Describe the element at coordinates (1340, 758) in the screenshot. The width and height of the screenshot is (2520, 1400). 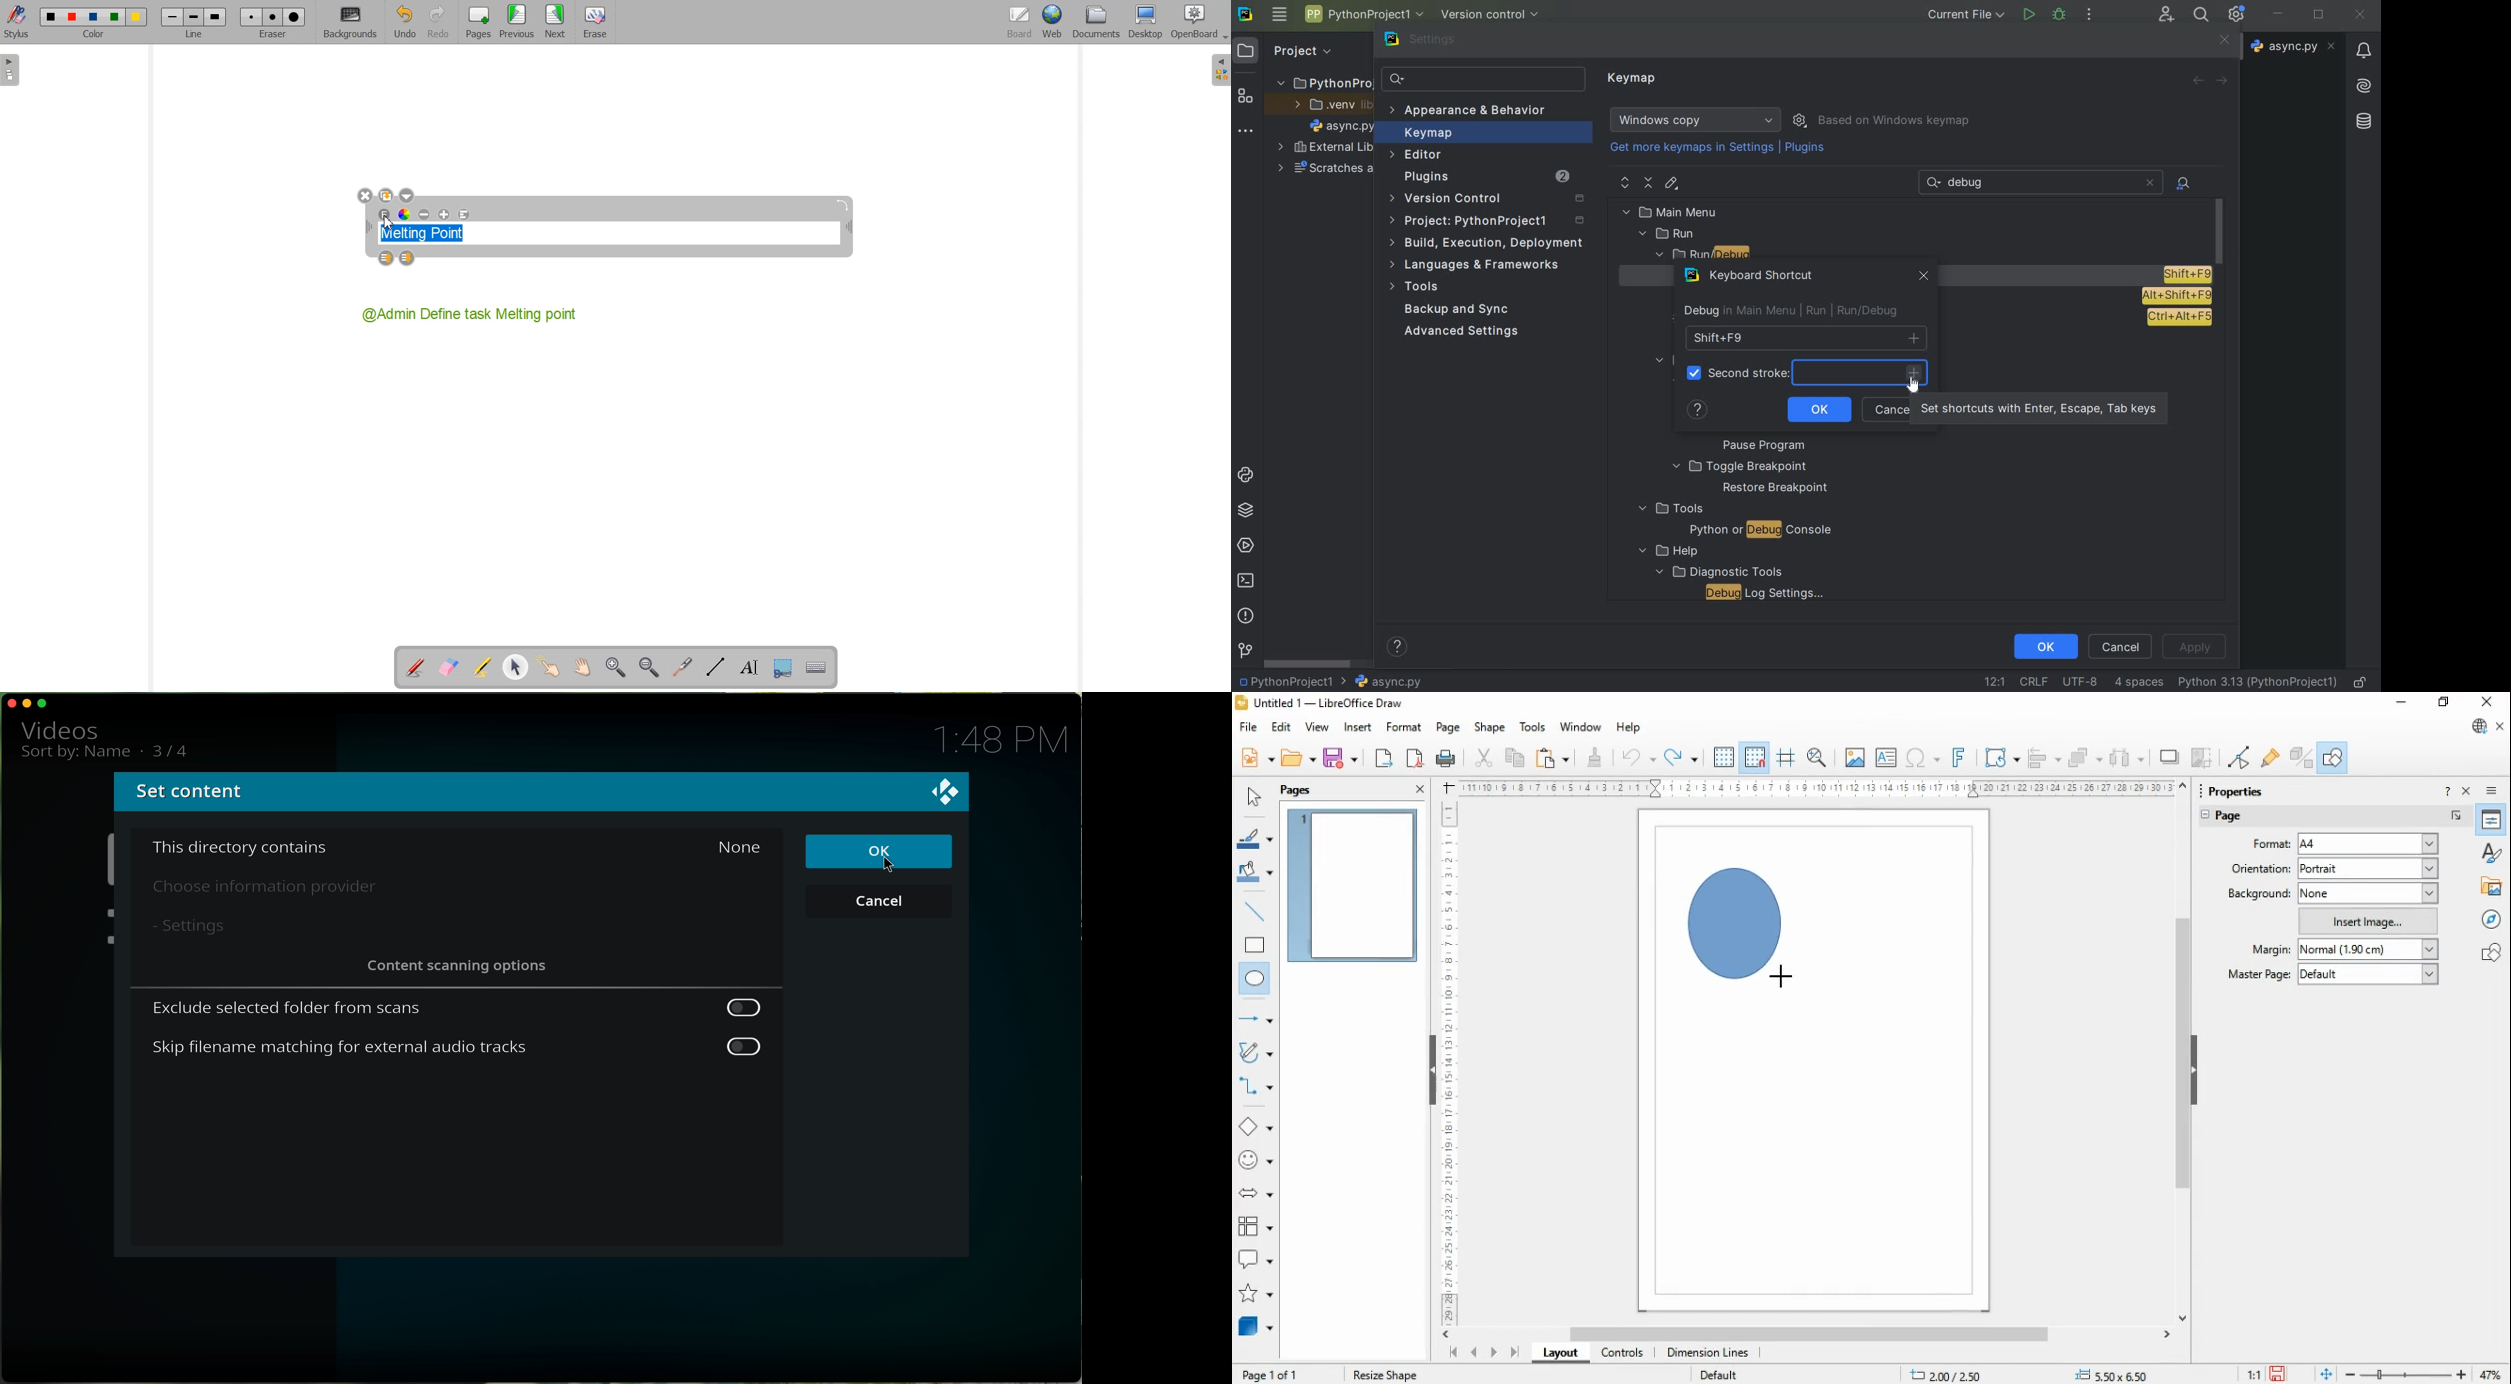
I see `save` at that location.